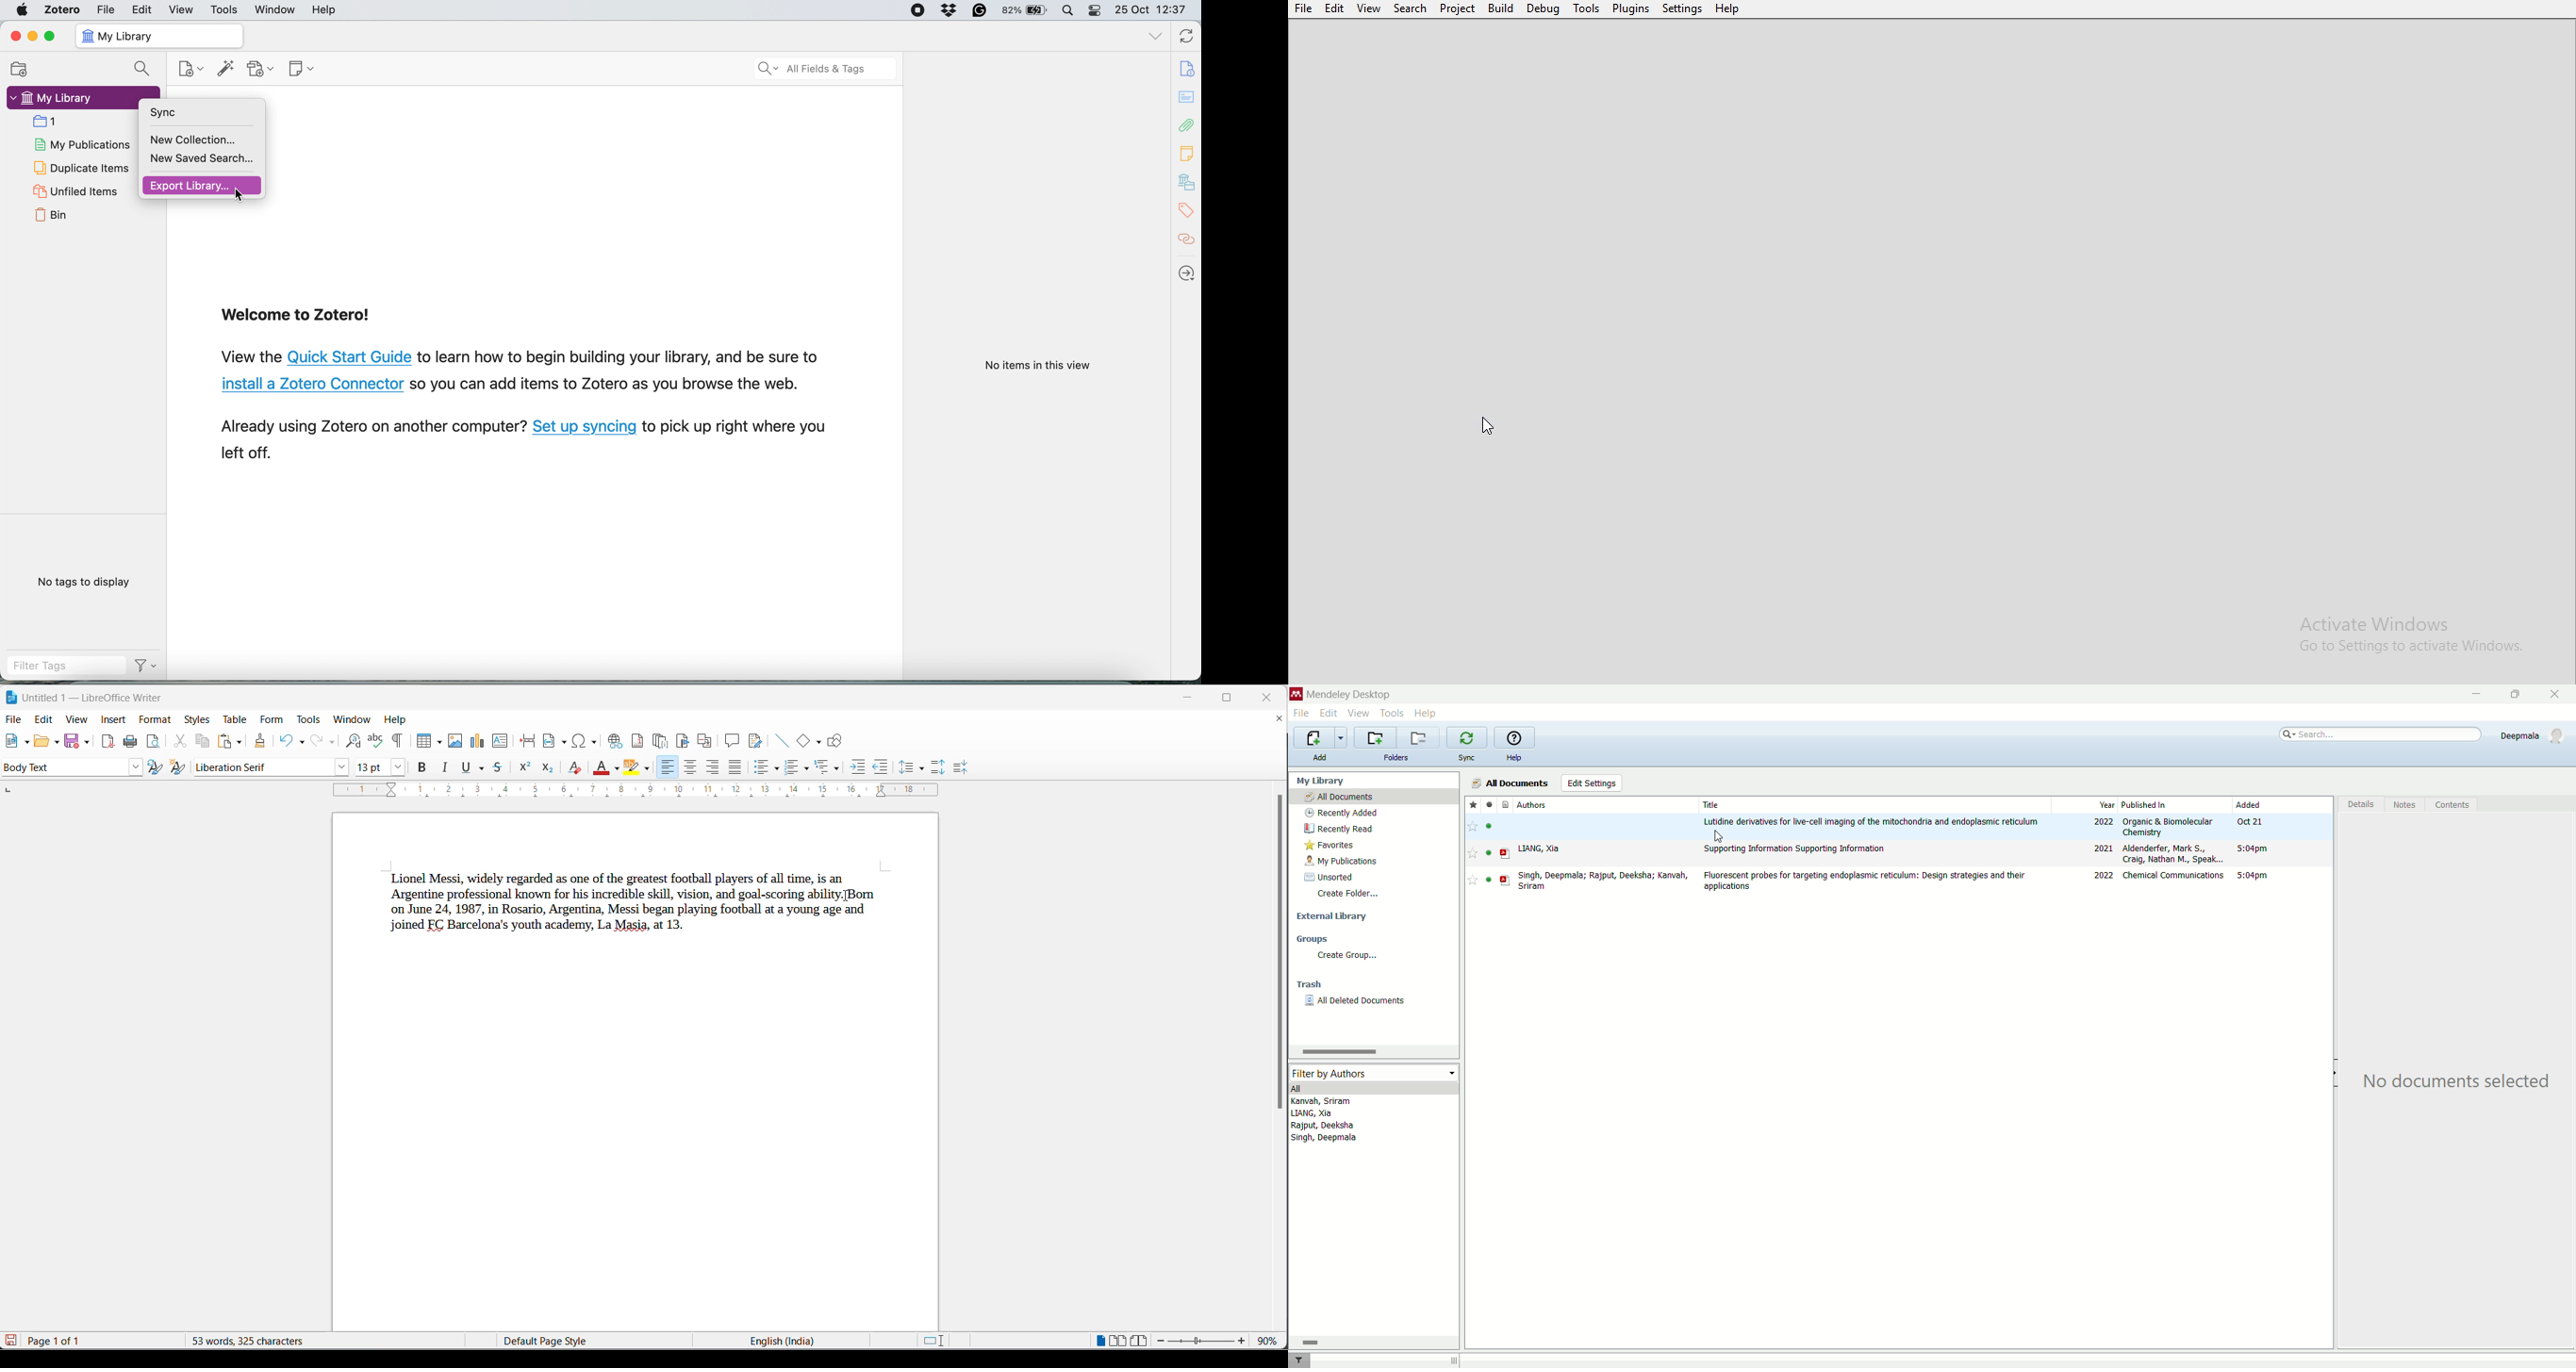 The height and width of the screenshot is (1372, 2576). I want to click on insert text, so click(500, 742).